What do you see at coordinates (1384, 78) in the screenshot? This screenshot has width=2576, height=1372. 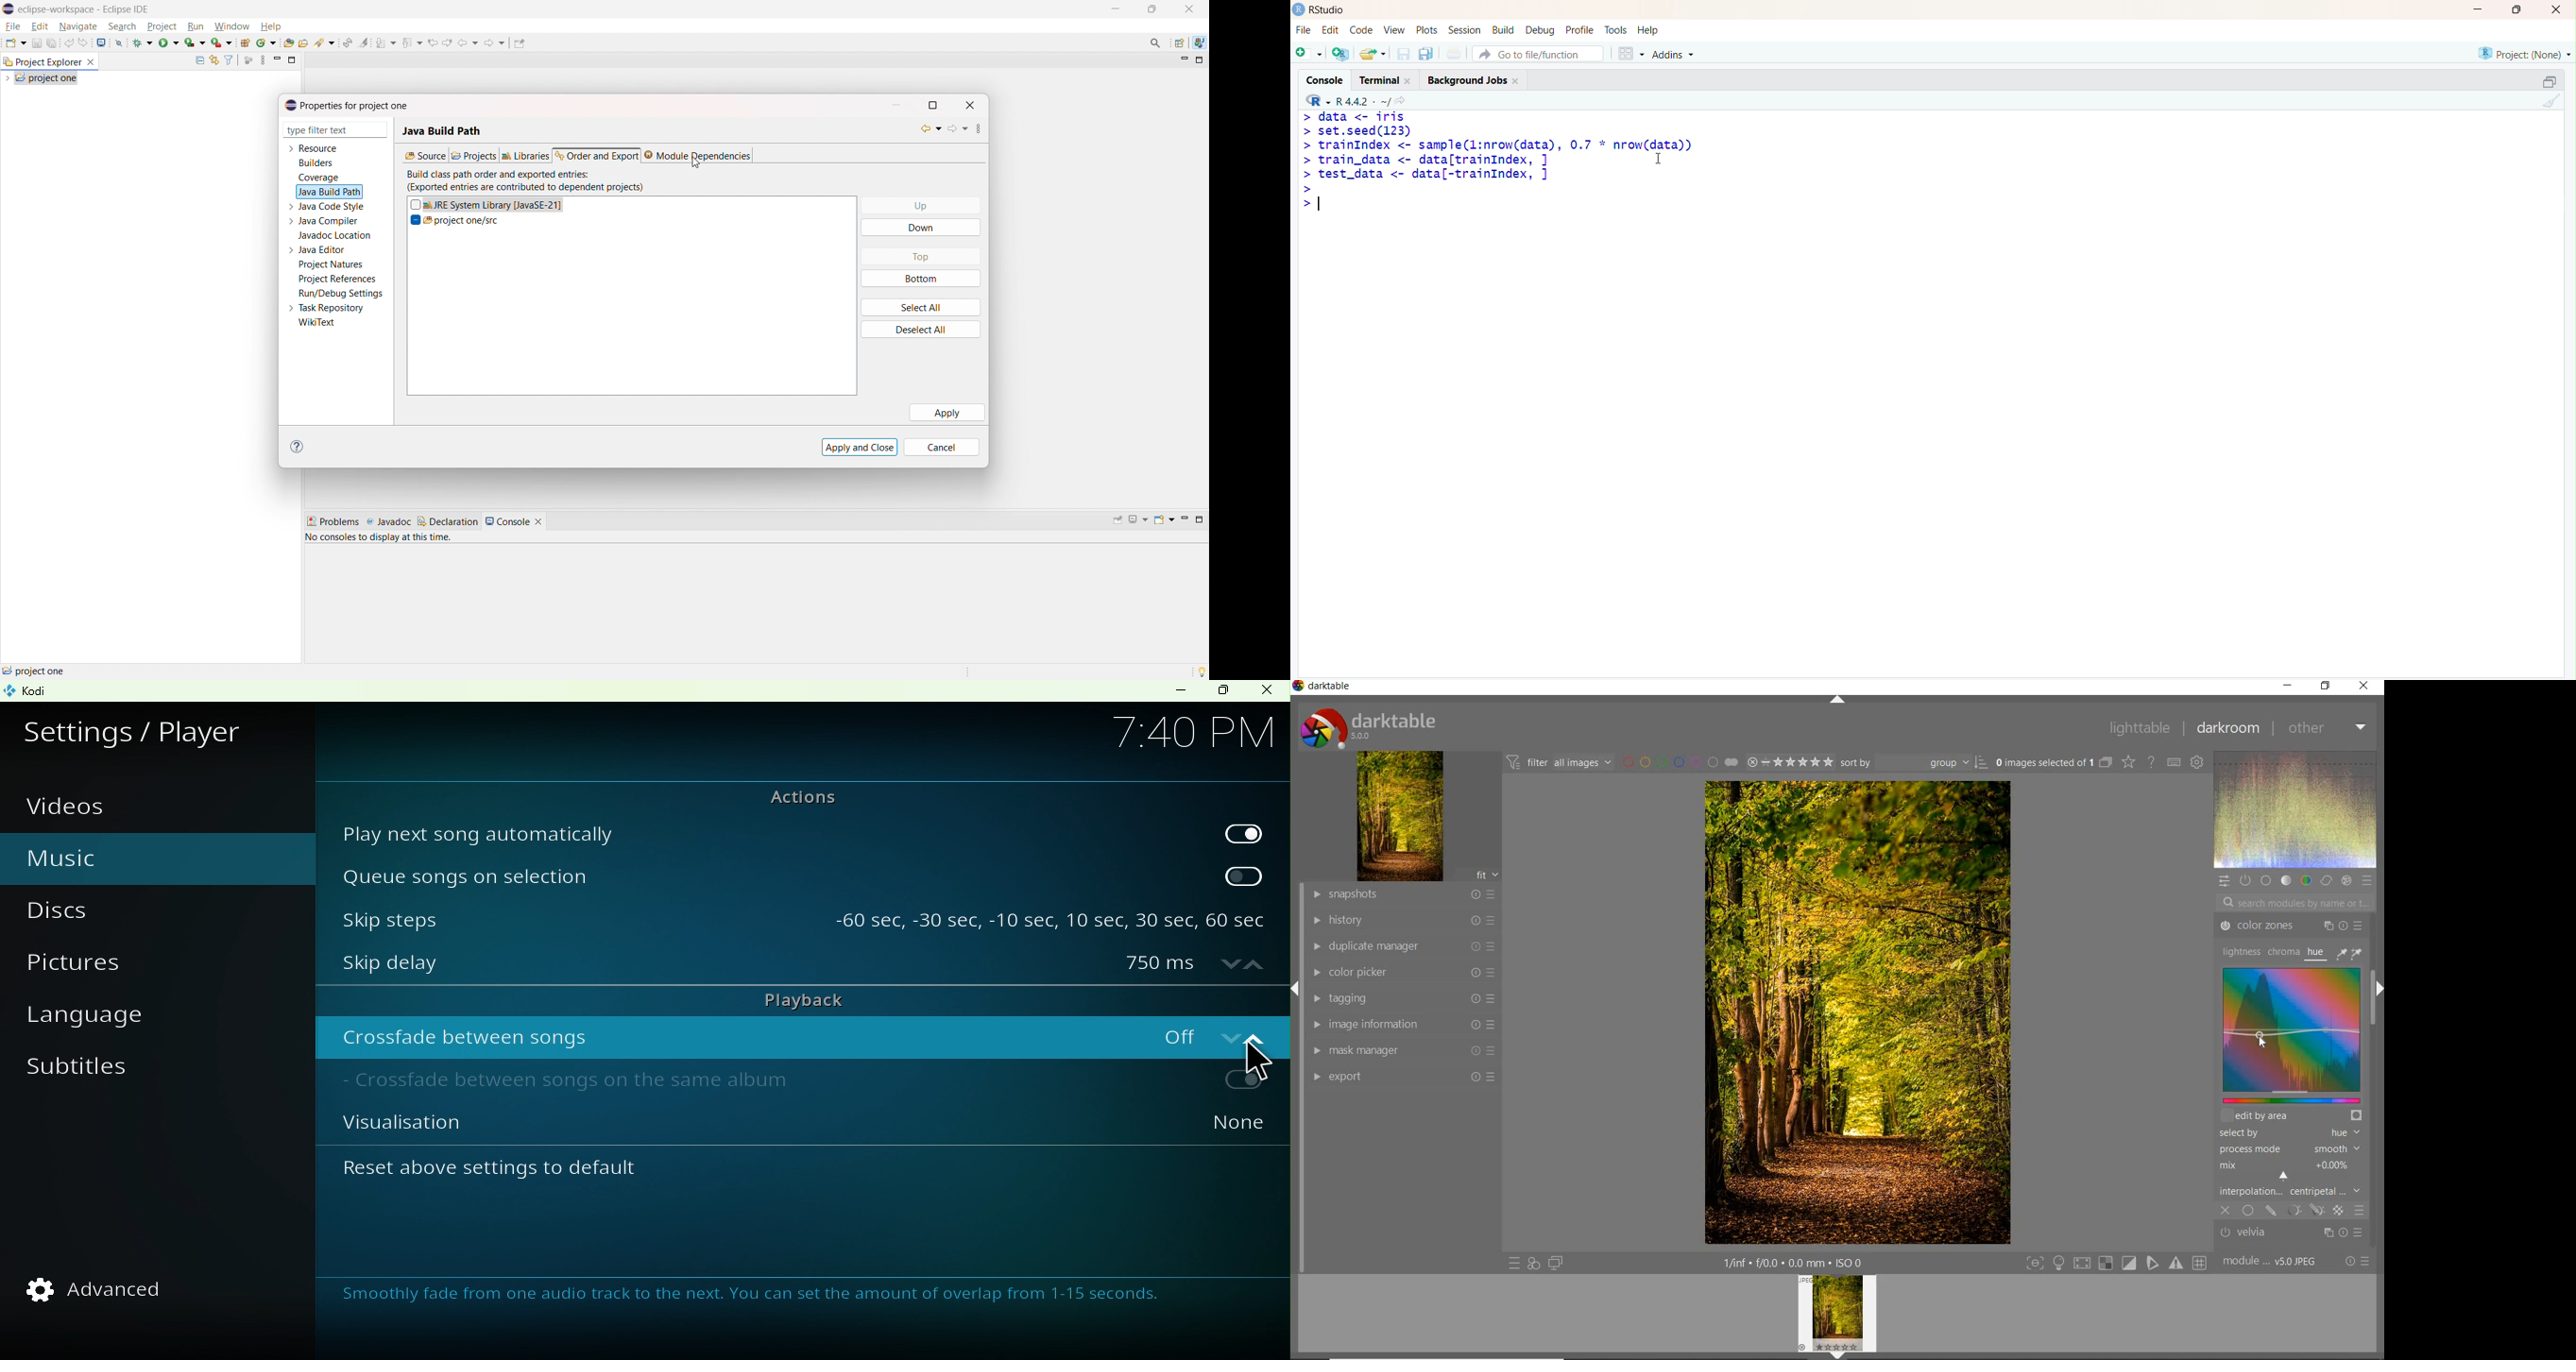 I see `Terminal` at bounding box center [1384, 78].